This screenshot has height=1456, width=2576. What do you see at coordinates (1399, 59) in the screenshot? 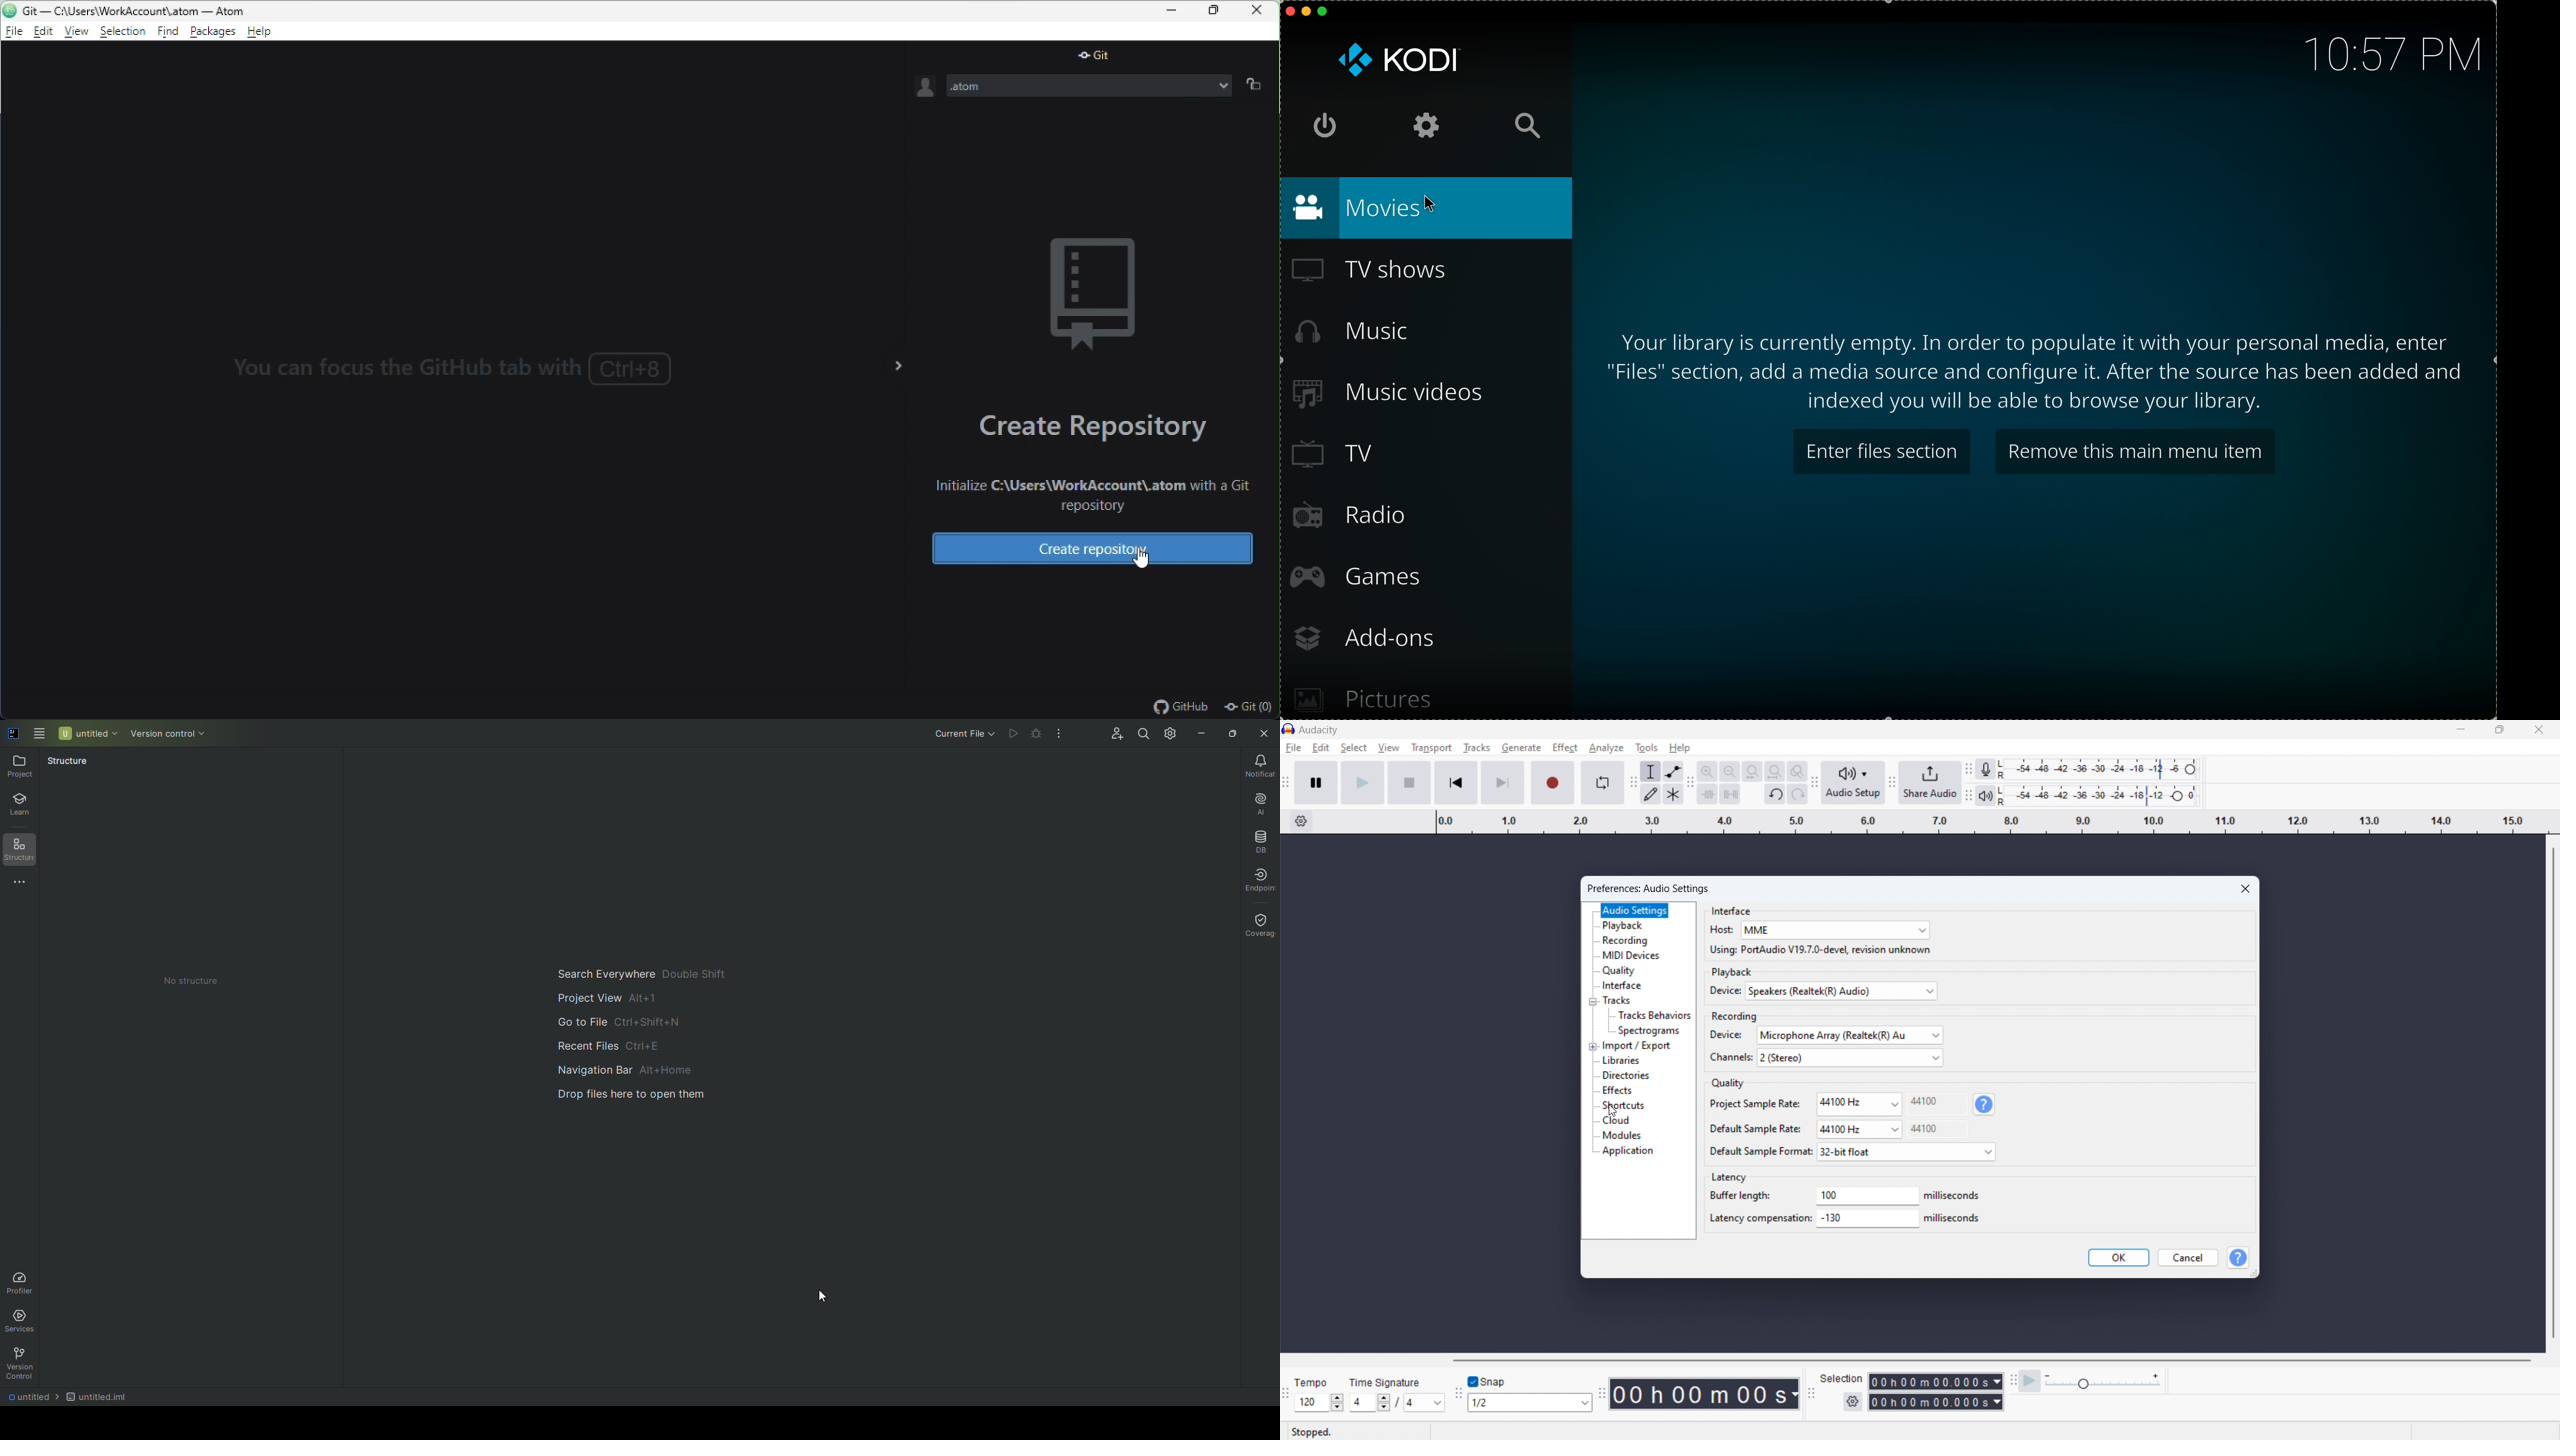
I see `KODI logo` at bounding box center [1399, 59].